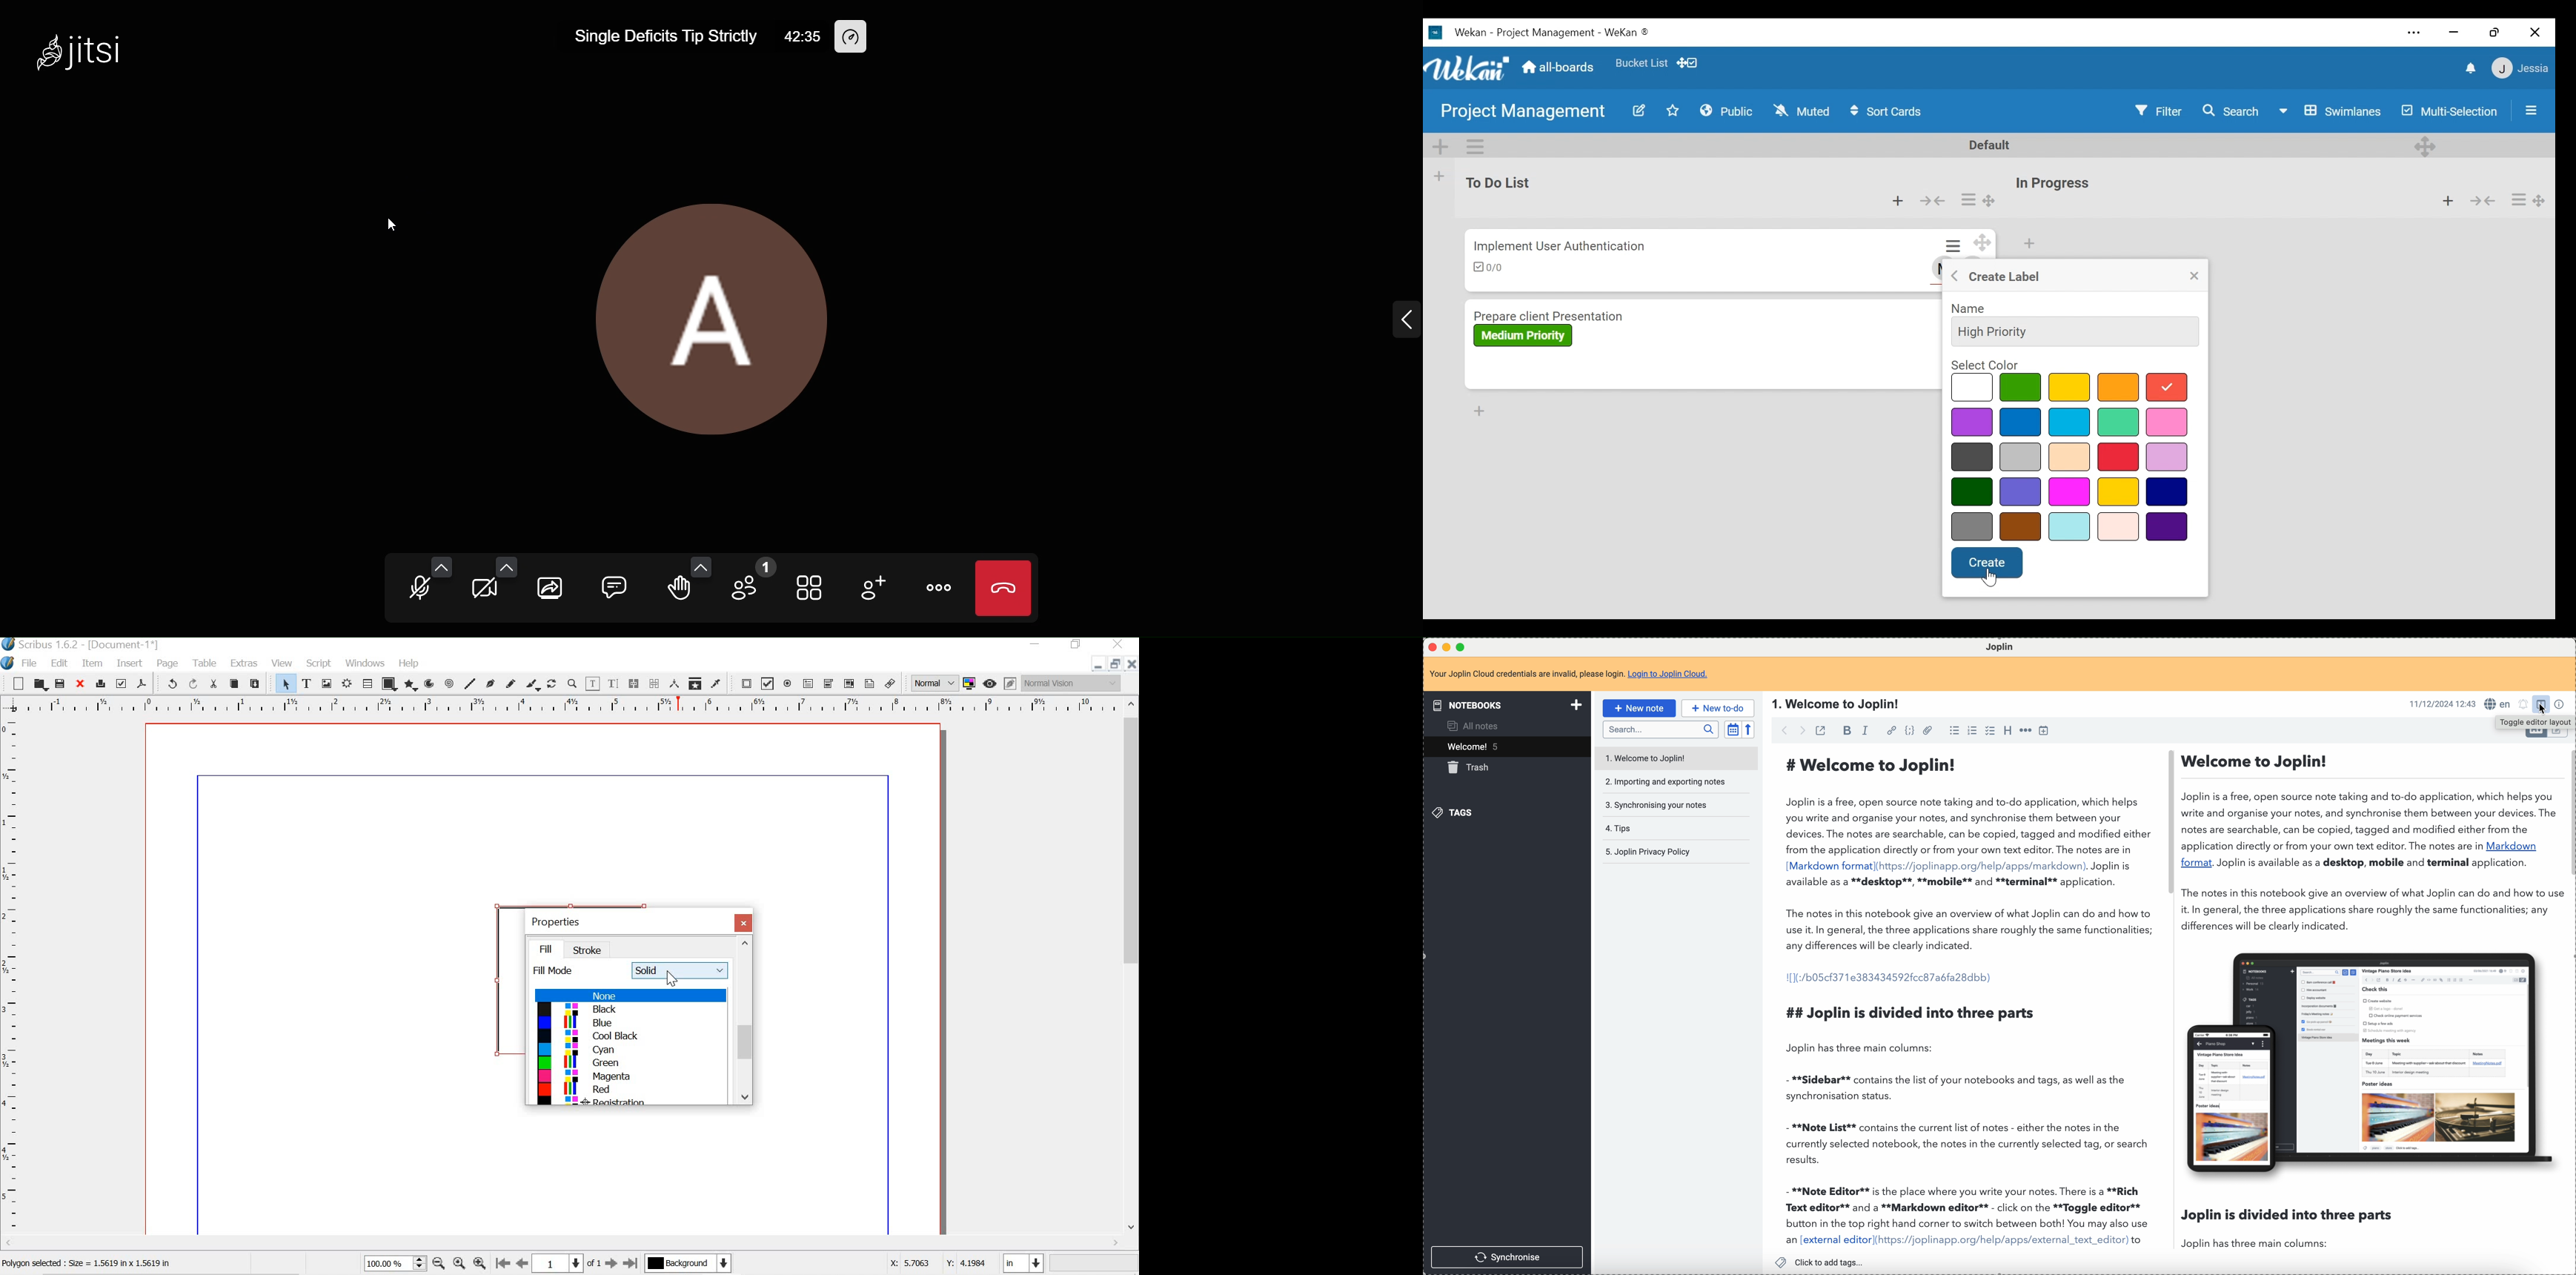  I want to click on application directly or from your own text editor. The notes are in, so click(2333, 846).